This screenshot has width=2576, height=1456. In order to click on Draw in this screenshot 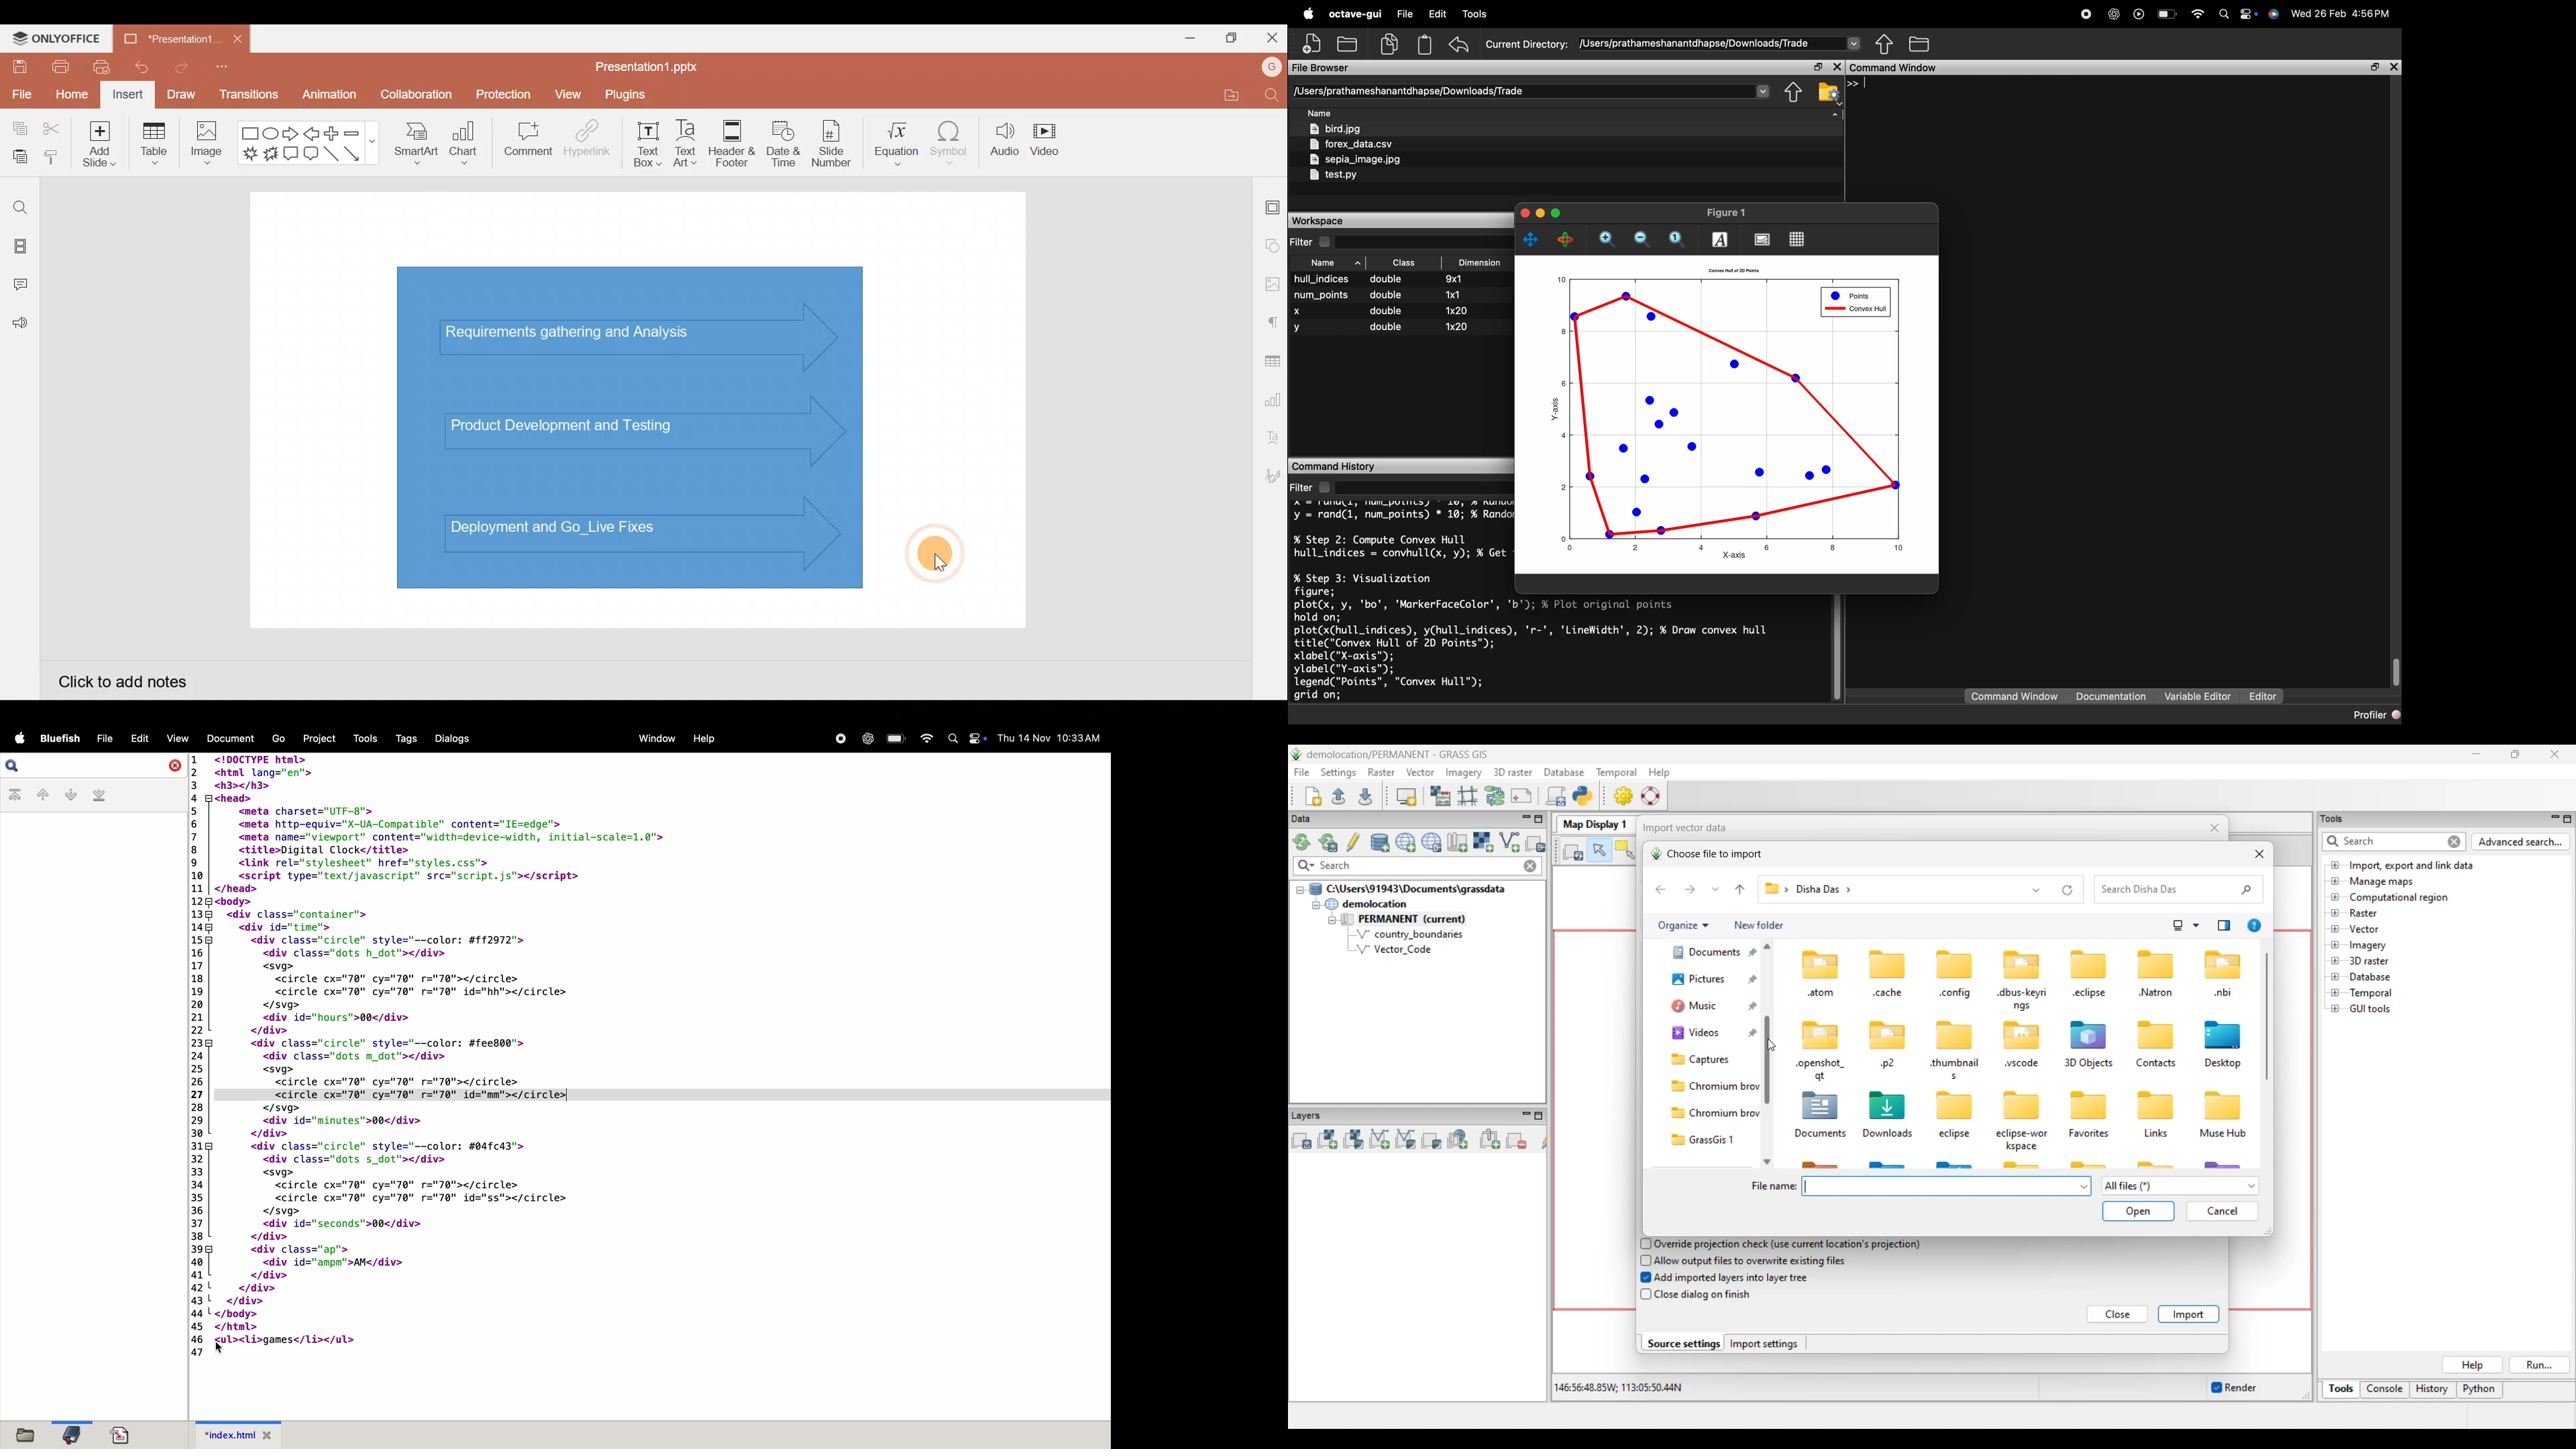, I will do `click(180, 94)`.